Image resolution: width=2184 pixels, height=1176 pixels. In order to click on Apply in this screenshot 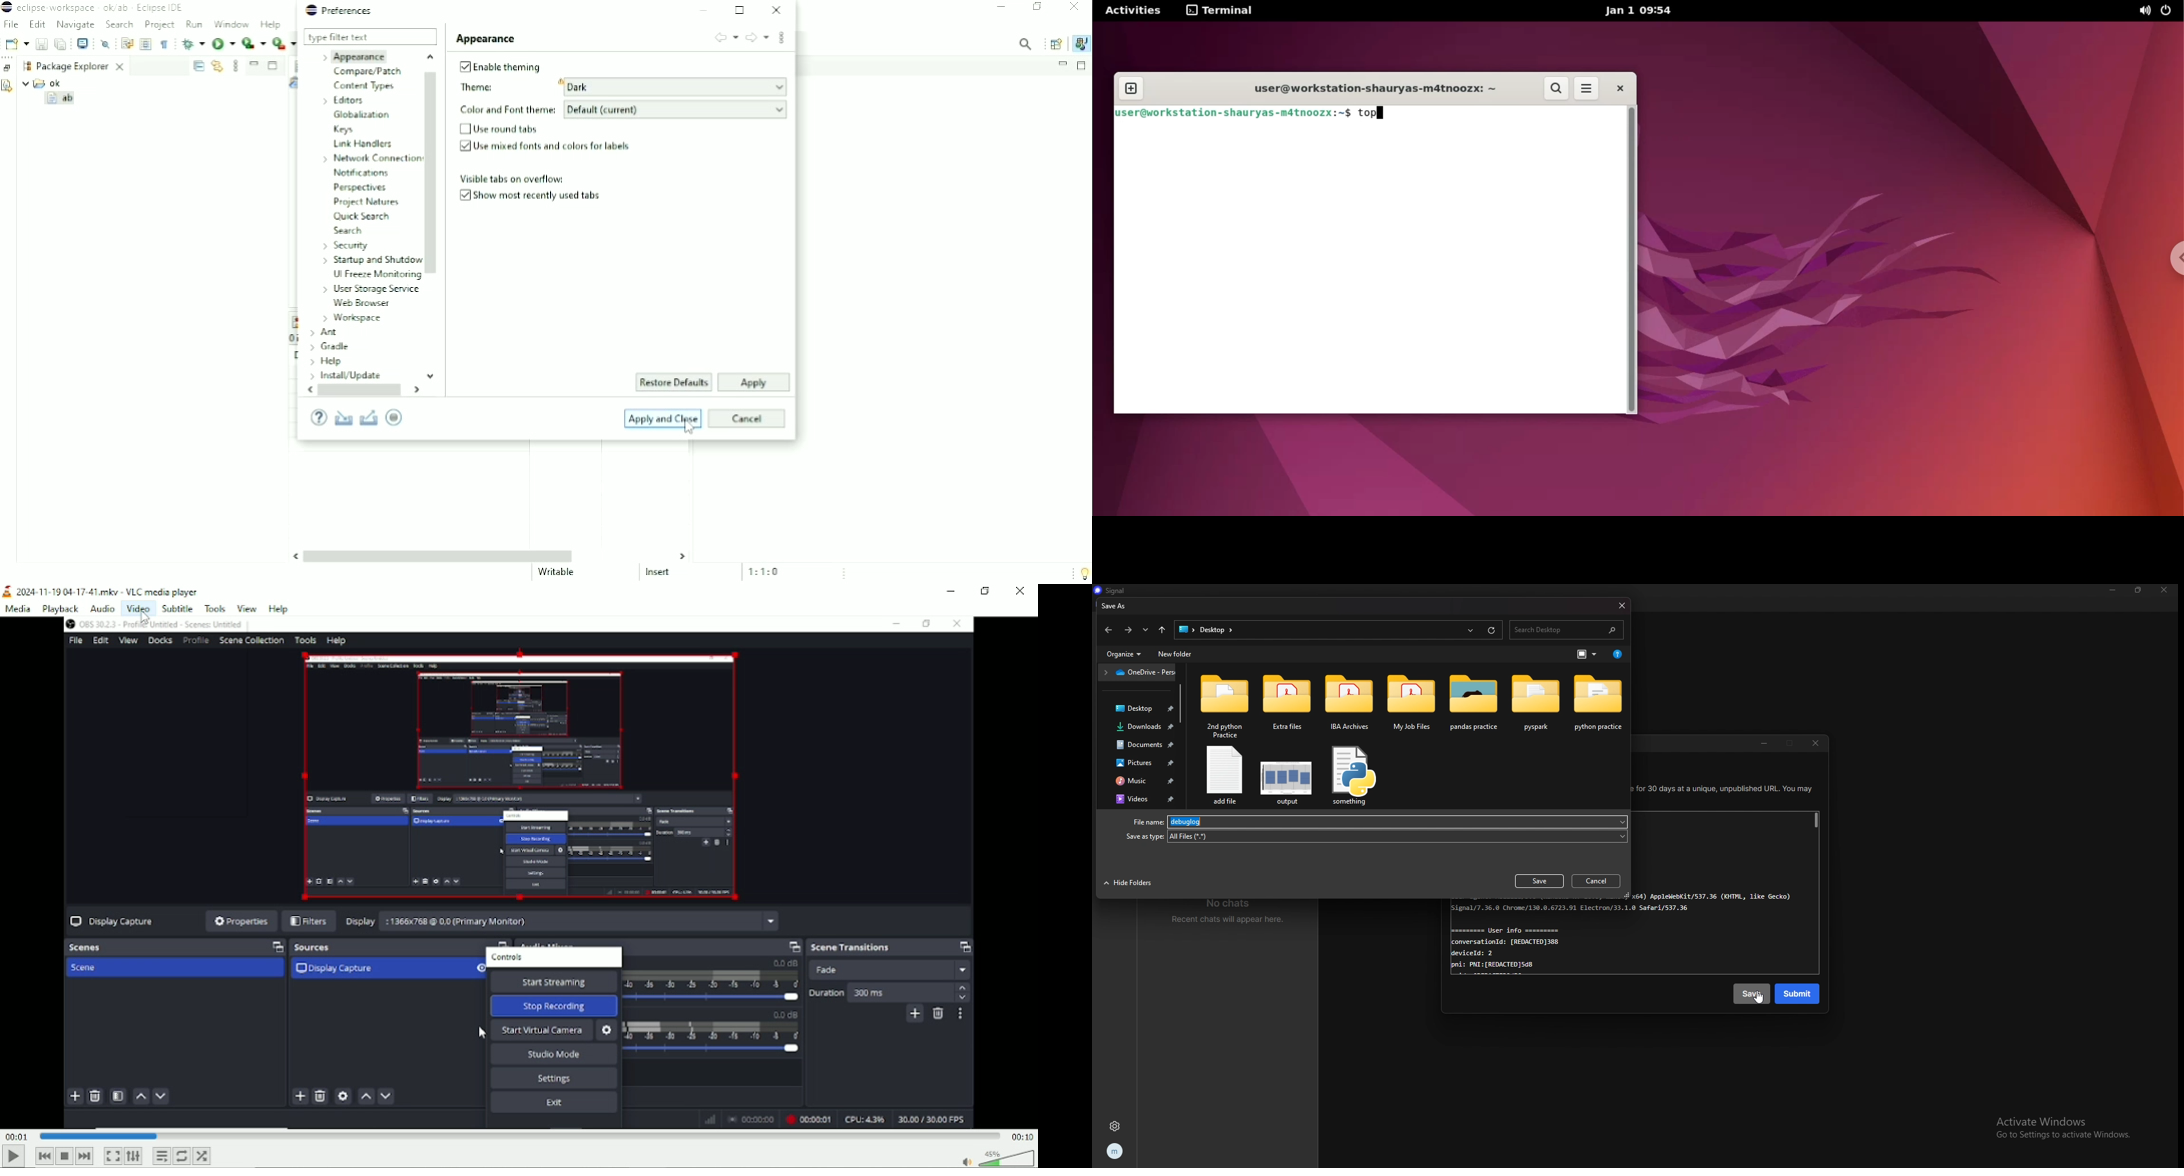, I will do `click(752, 383)`.